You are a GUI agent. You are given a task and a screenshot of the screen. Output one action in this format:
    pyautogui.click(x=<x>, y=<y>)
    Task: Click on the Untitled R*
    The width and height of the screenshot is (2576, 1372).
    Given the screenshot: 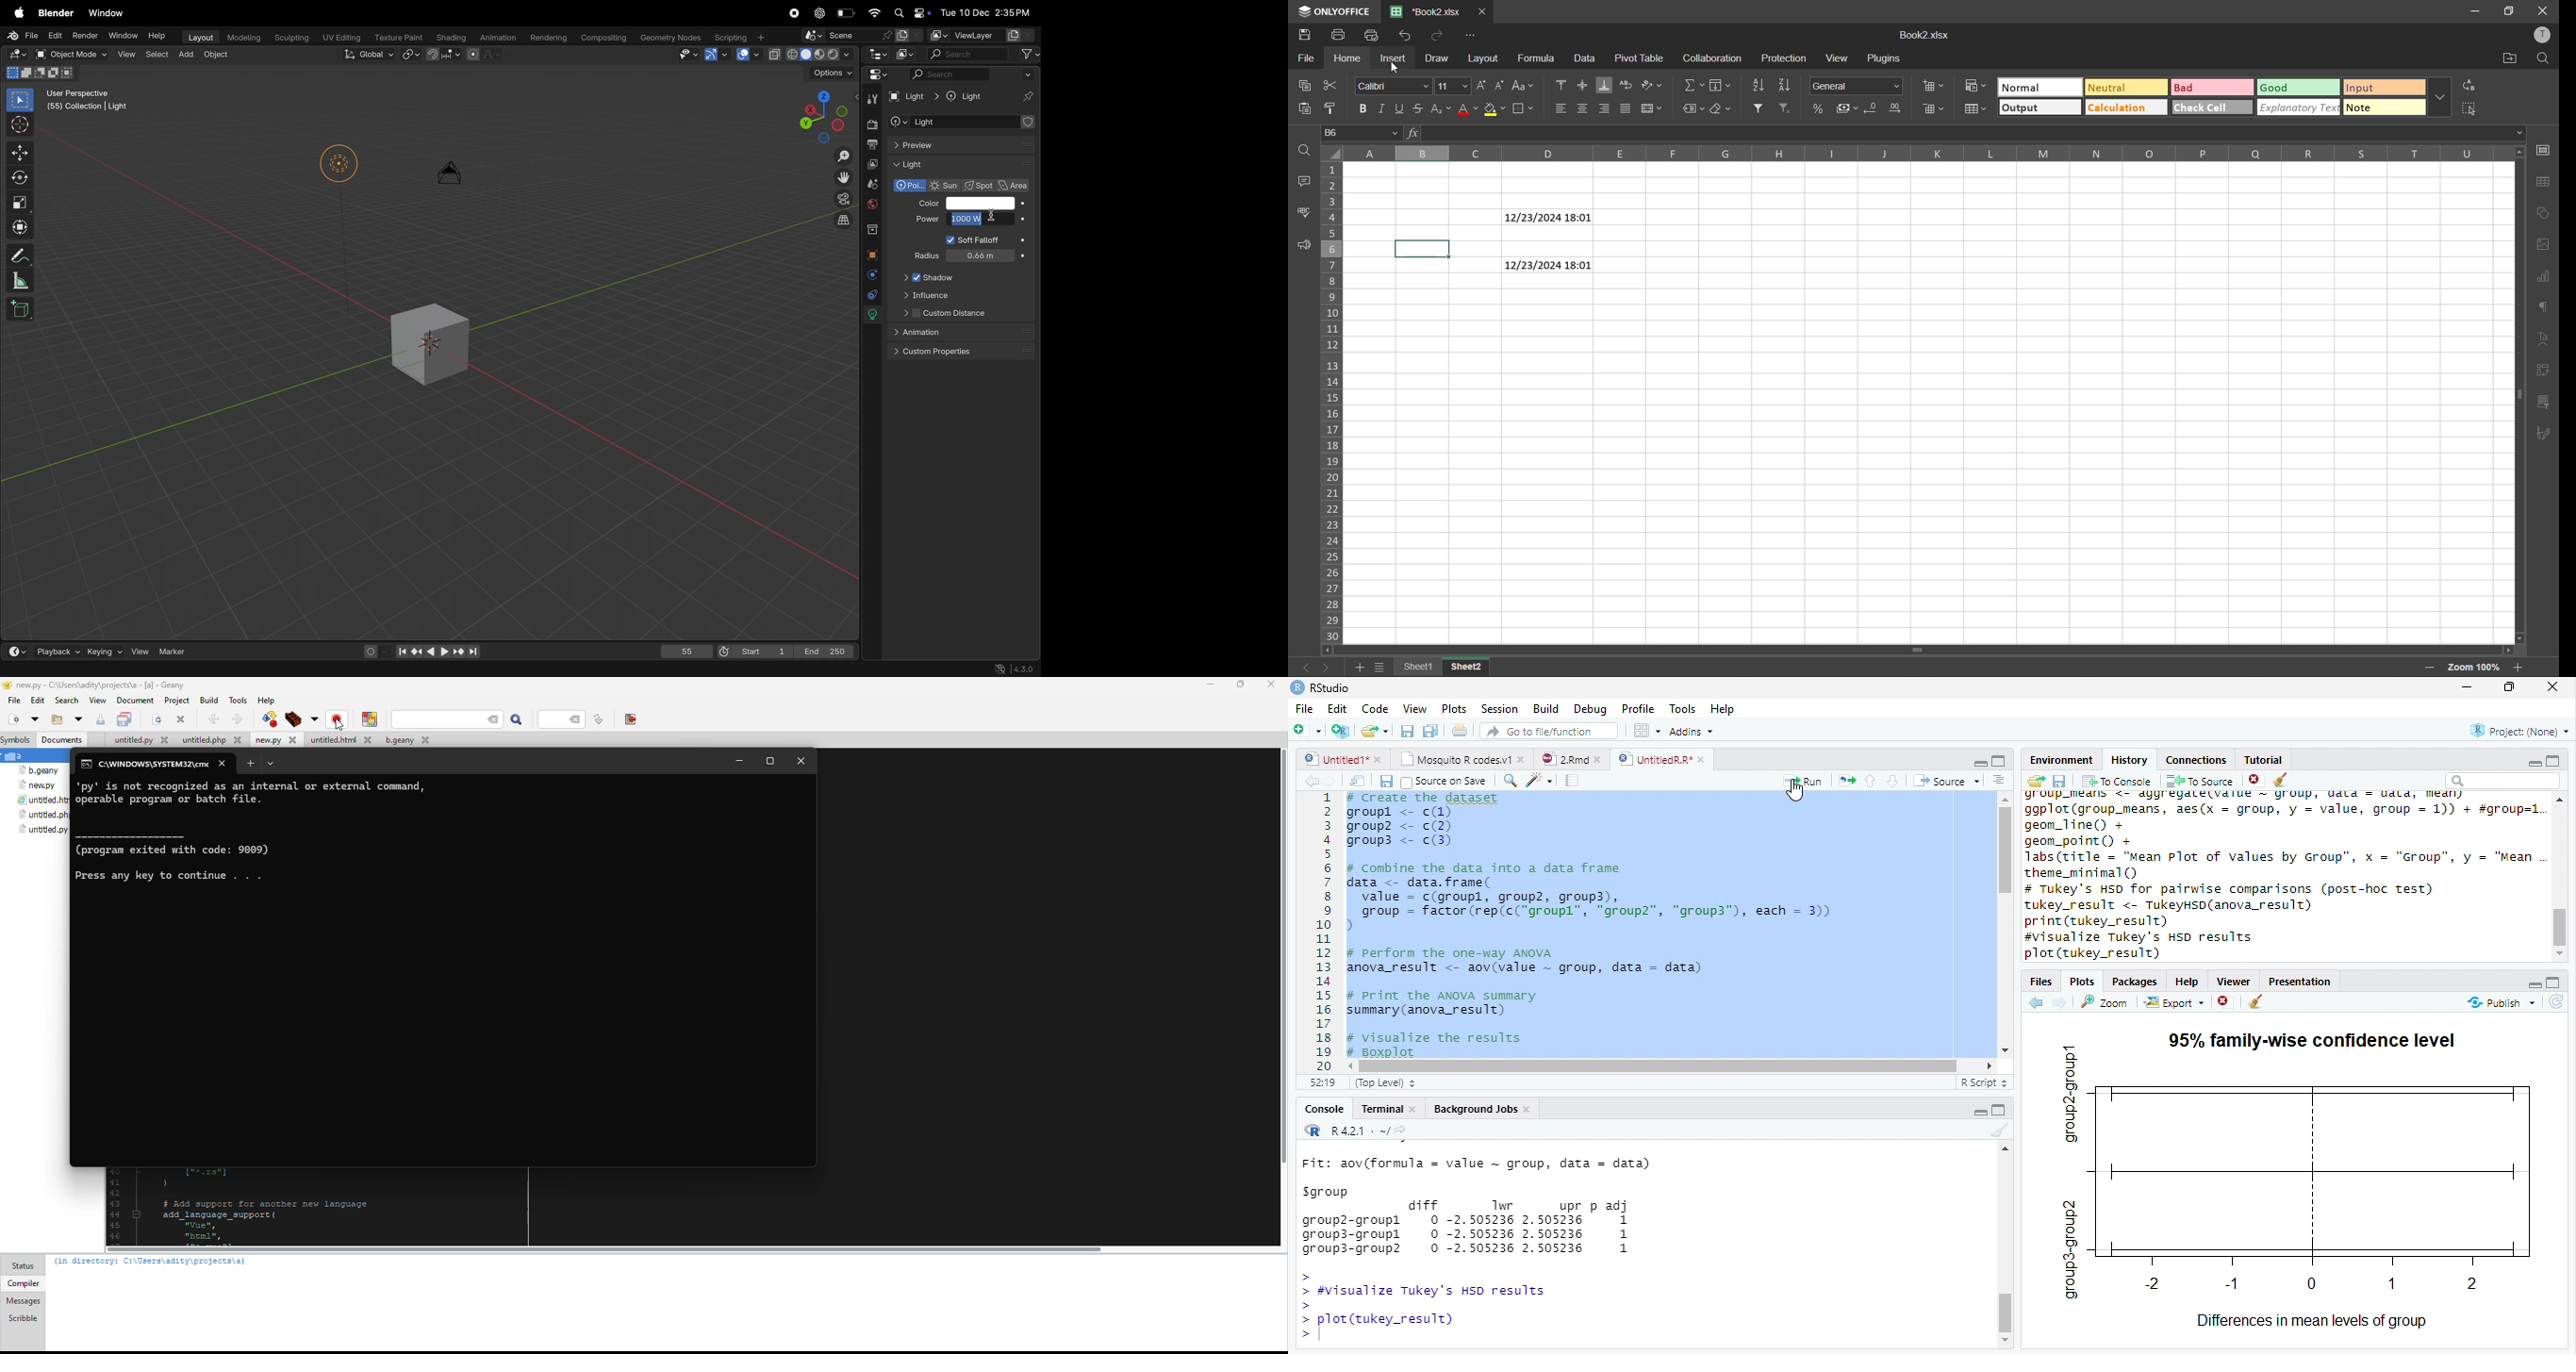 What is the action you would take?
    pyautogui.click(x=1661, y=759)
    